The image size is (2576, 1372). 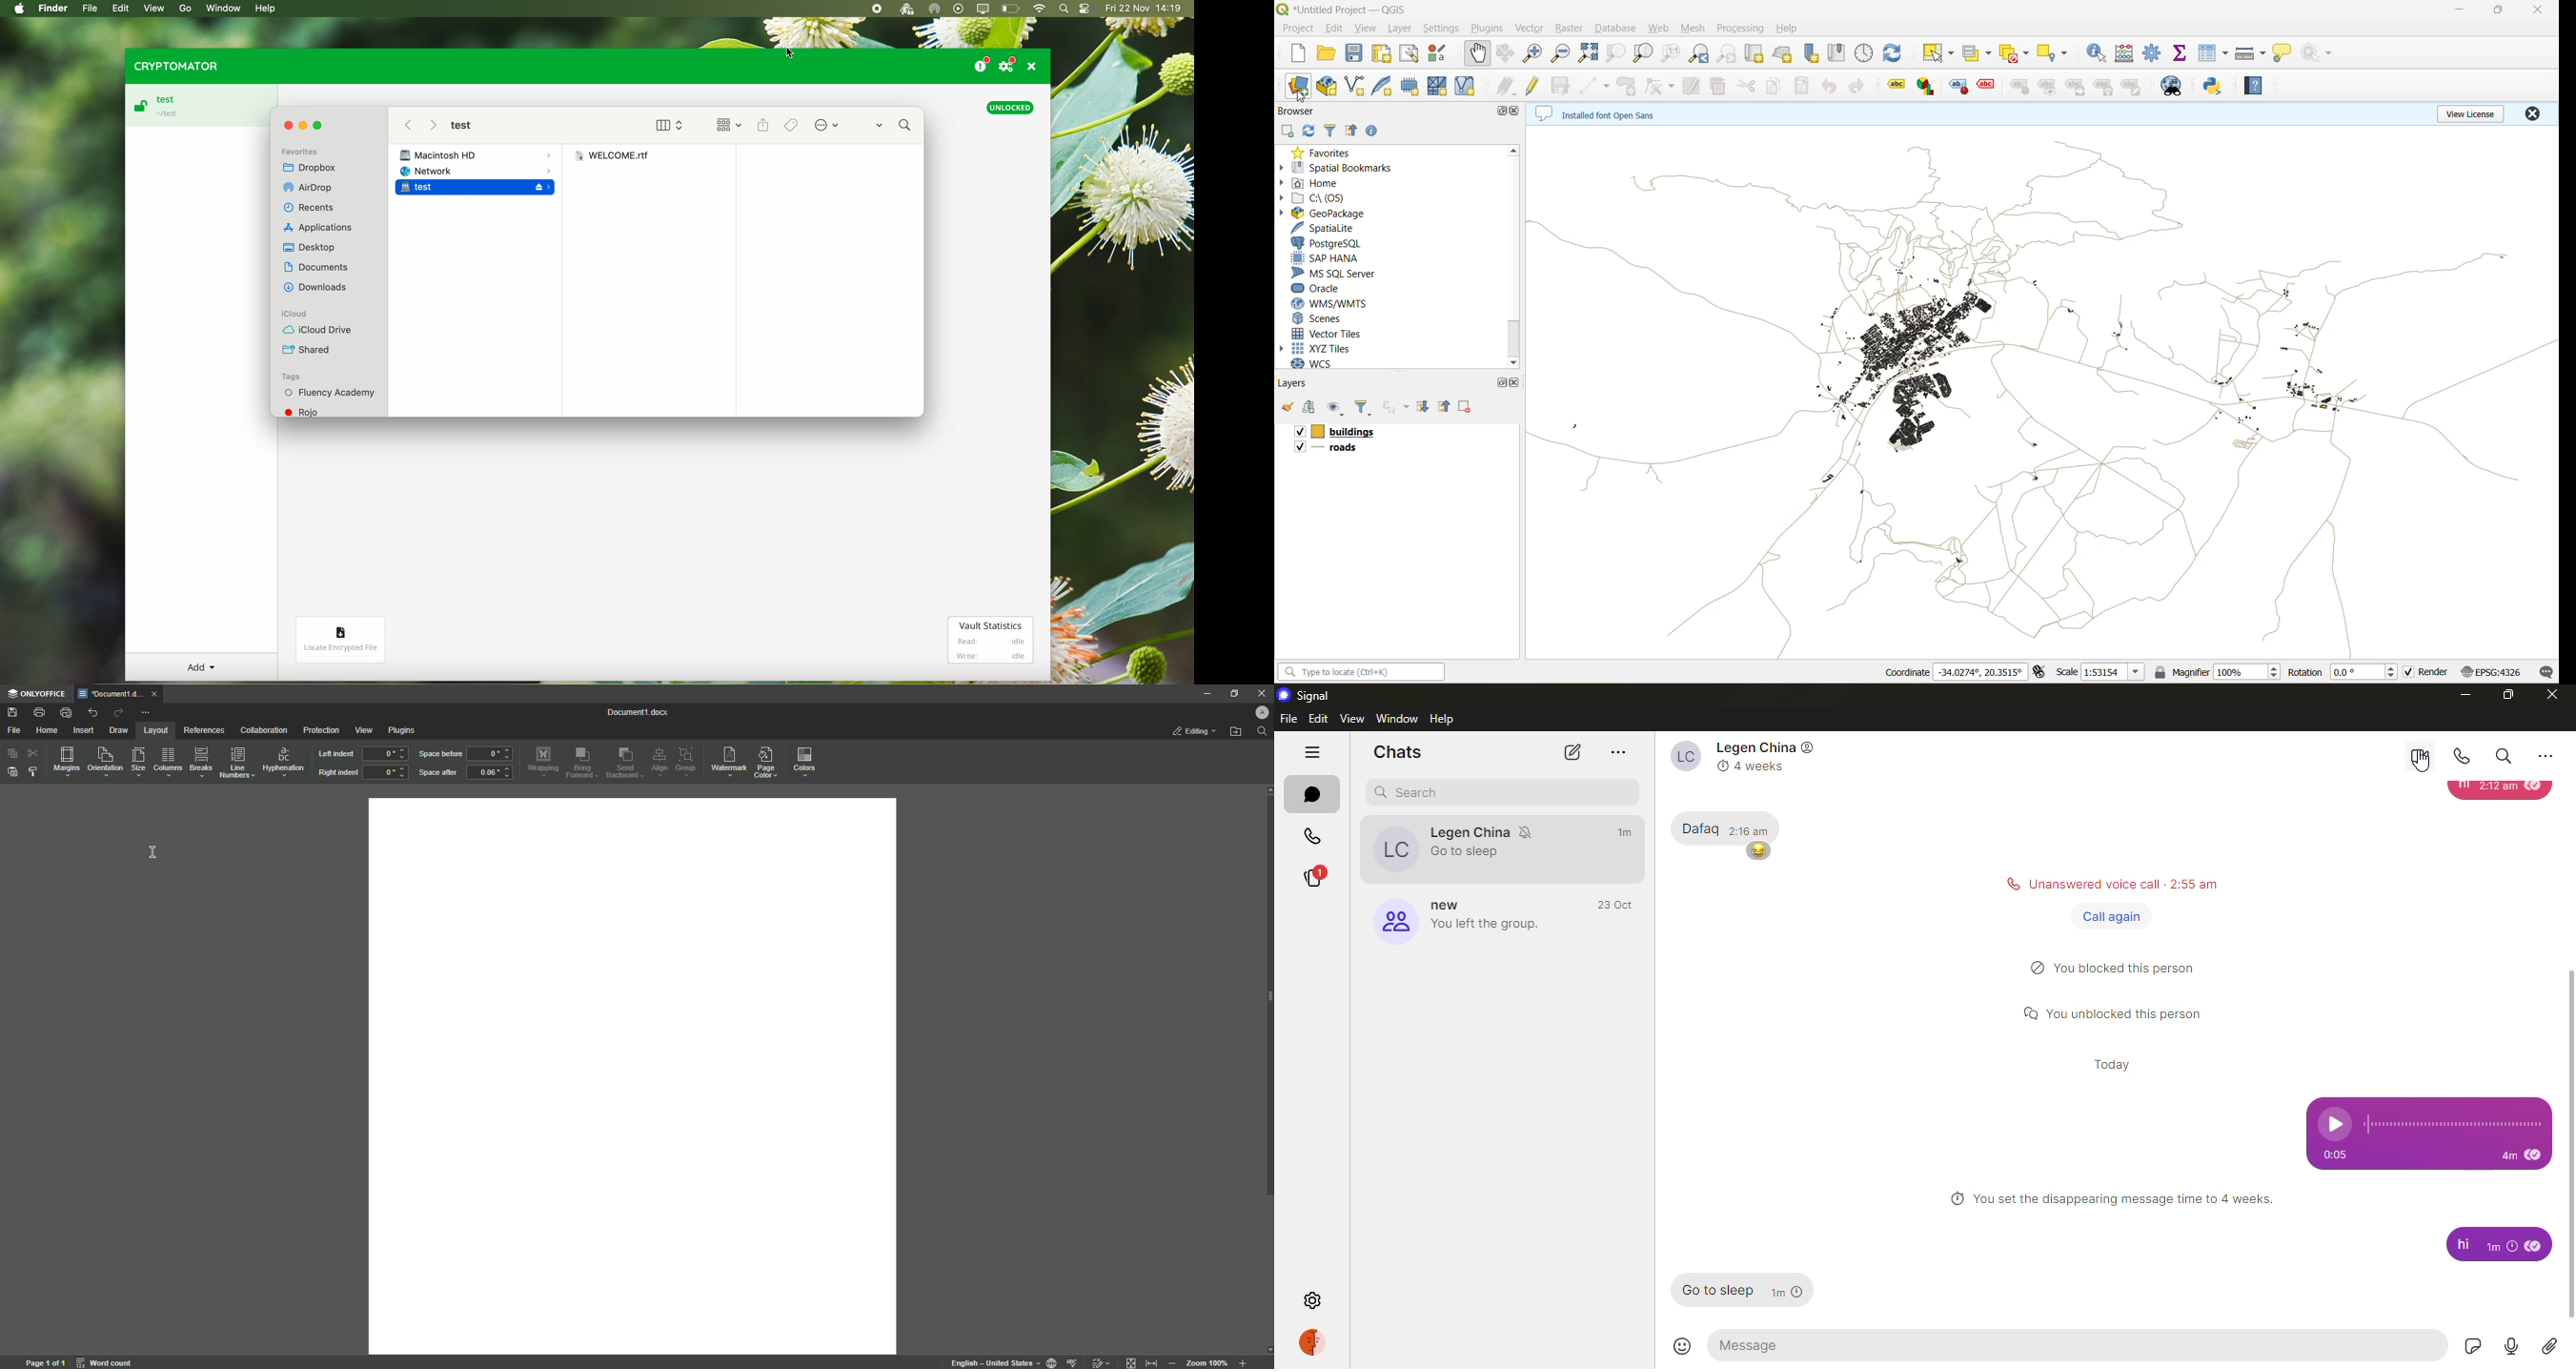 I want to click on maximize, so click(x=2500, y=10).